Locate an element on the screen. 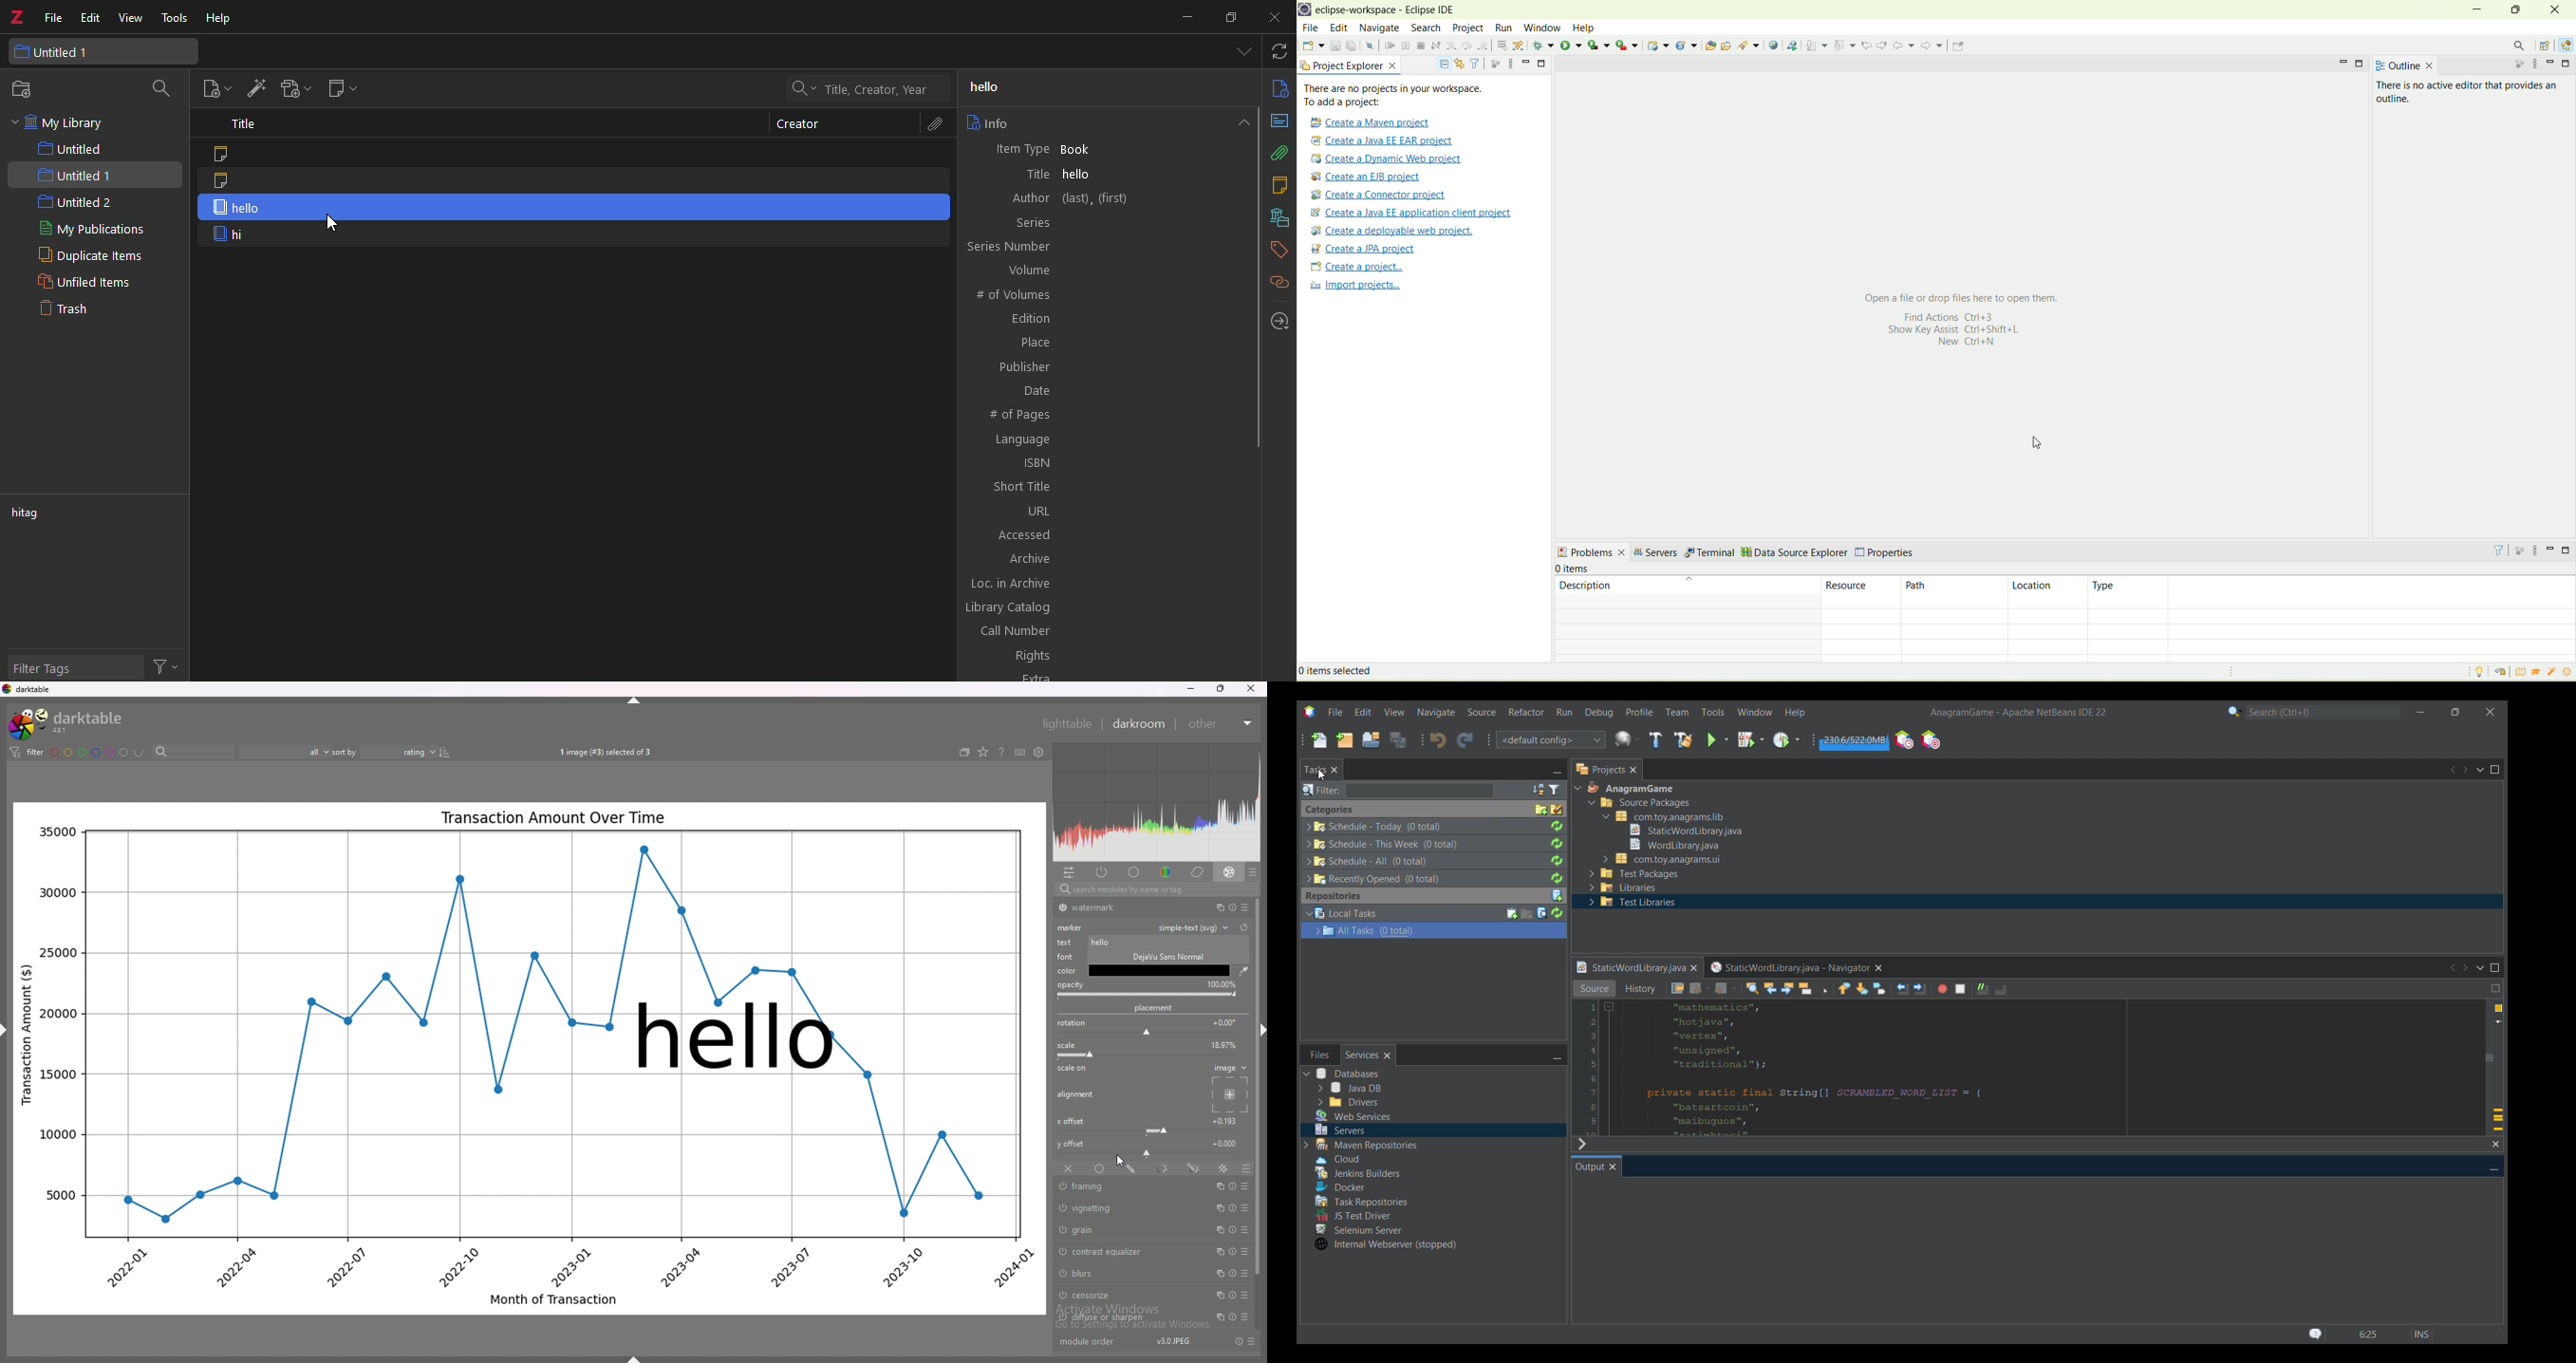 The image size is (2576, 1372). Team menu is located at coordinates (1678, 712).